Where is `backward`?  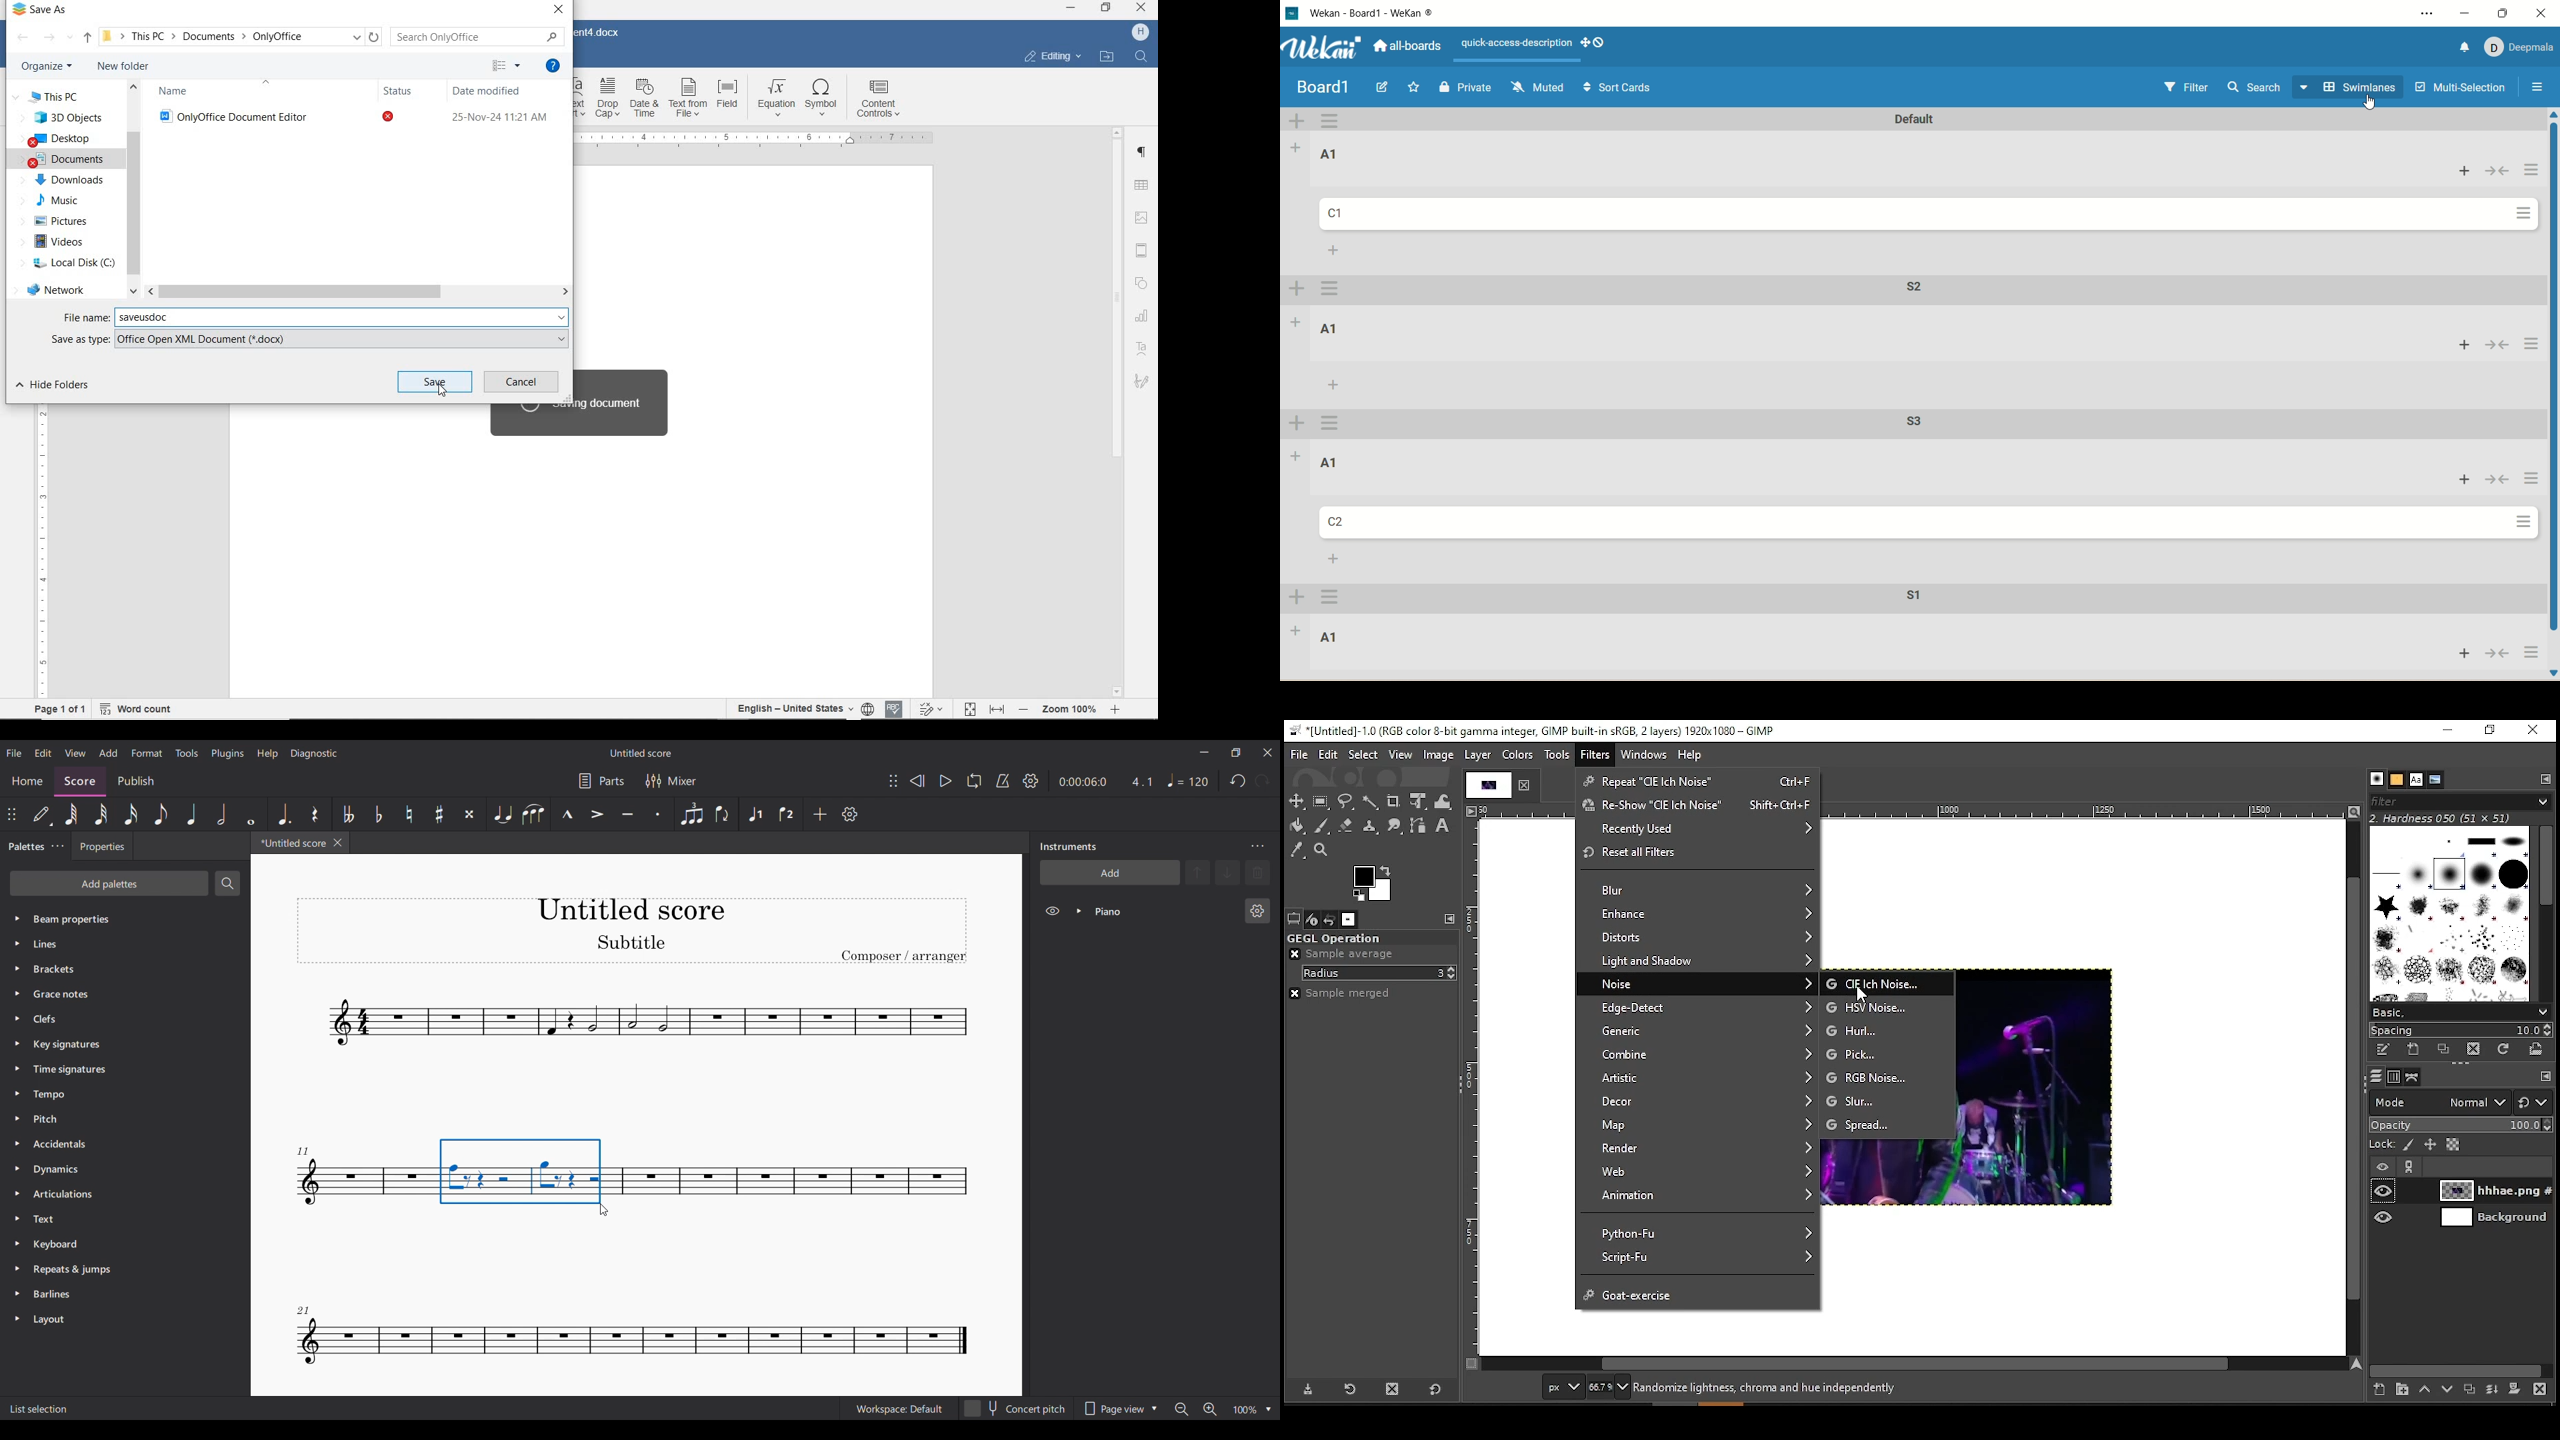
backward is located at coordinates (23, 37).